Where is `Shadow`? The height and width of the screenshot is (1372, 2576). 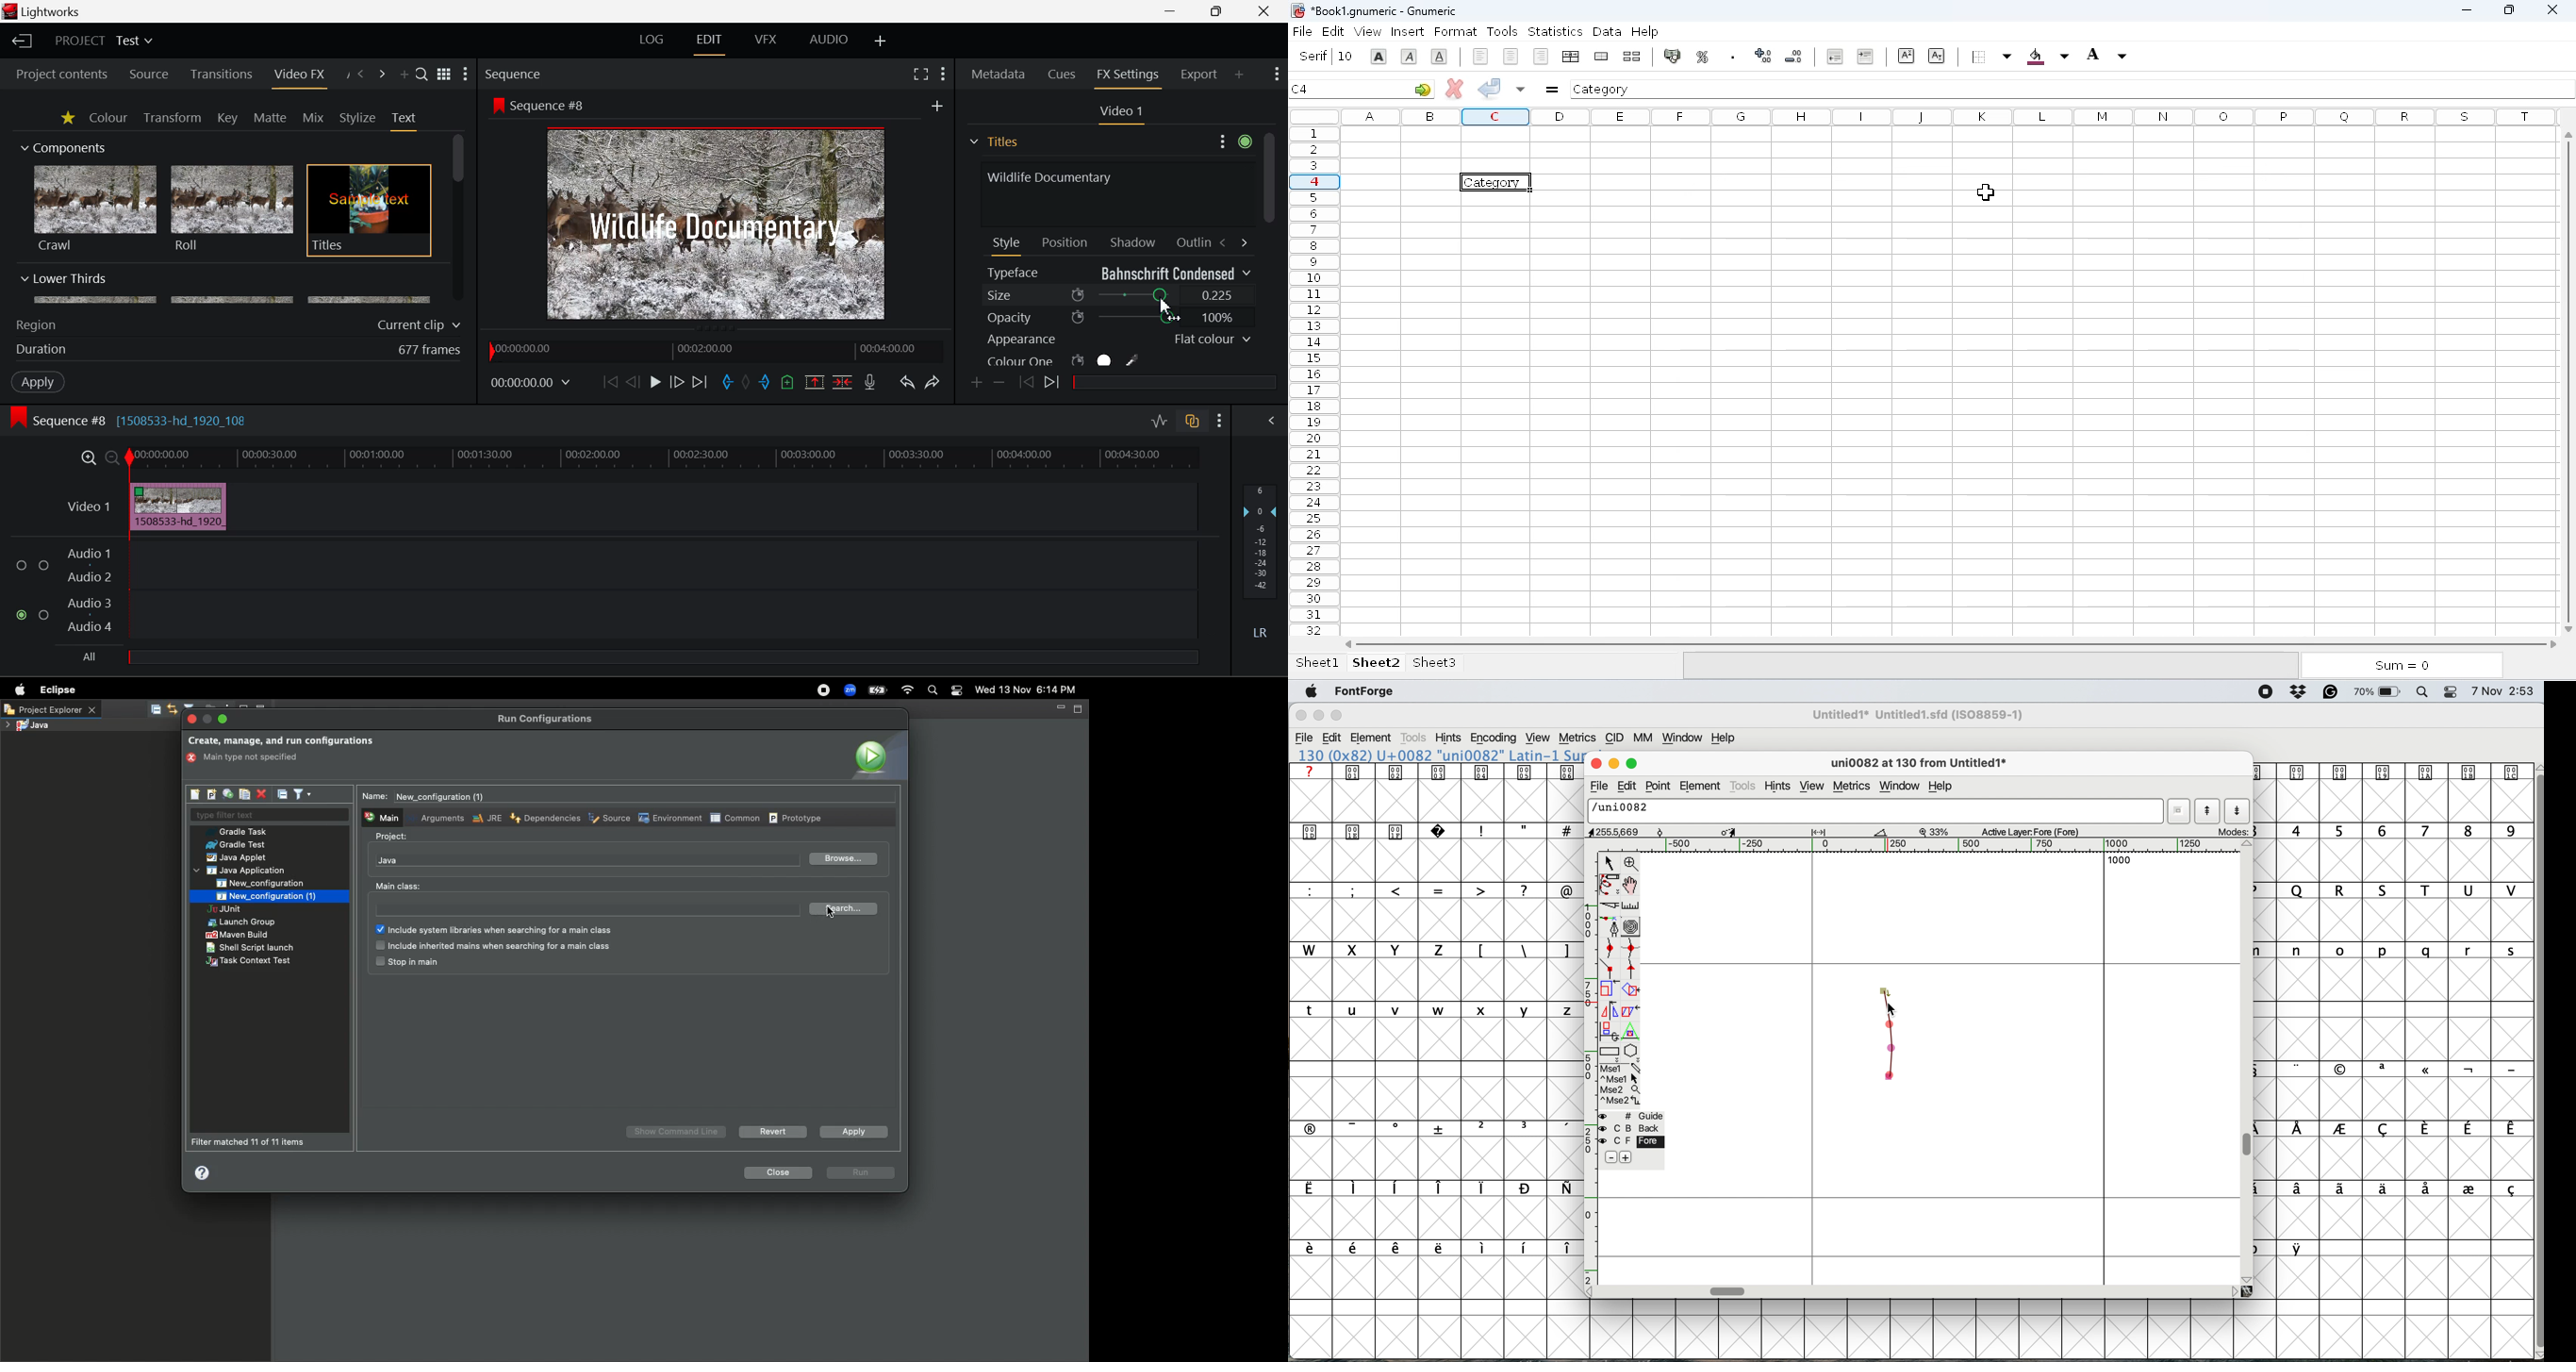 Shadow is located at coordinates (1134, 240).